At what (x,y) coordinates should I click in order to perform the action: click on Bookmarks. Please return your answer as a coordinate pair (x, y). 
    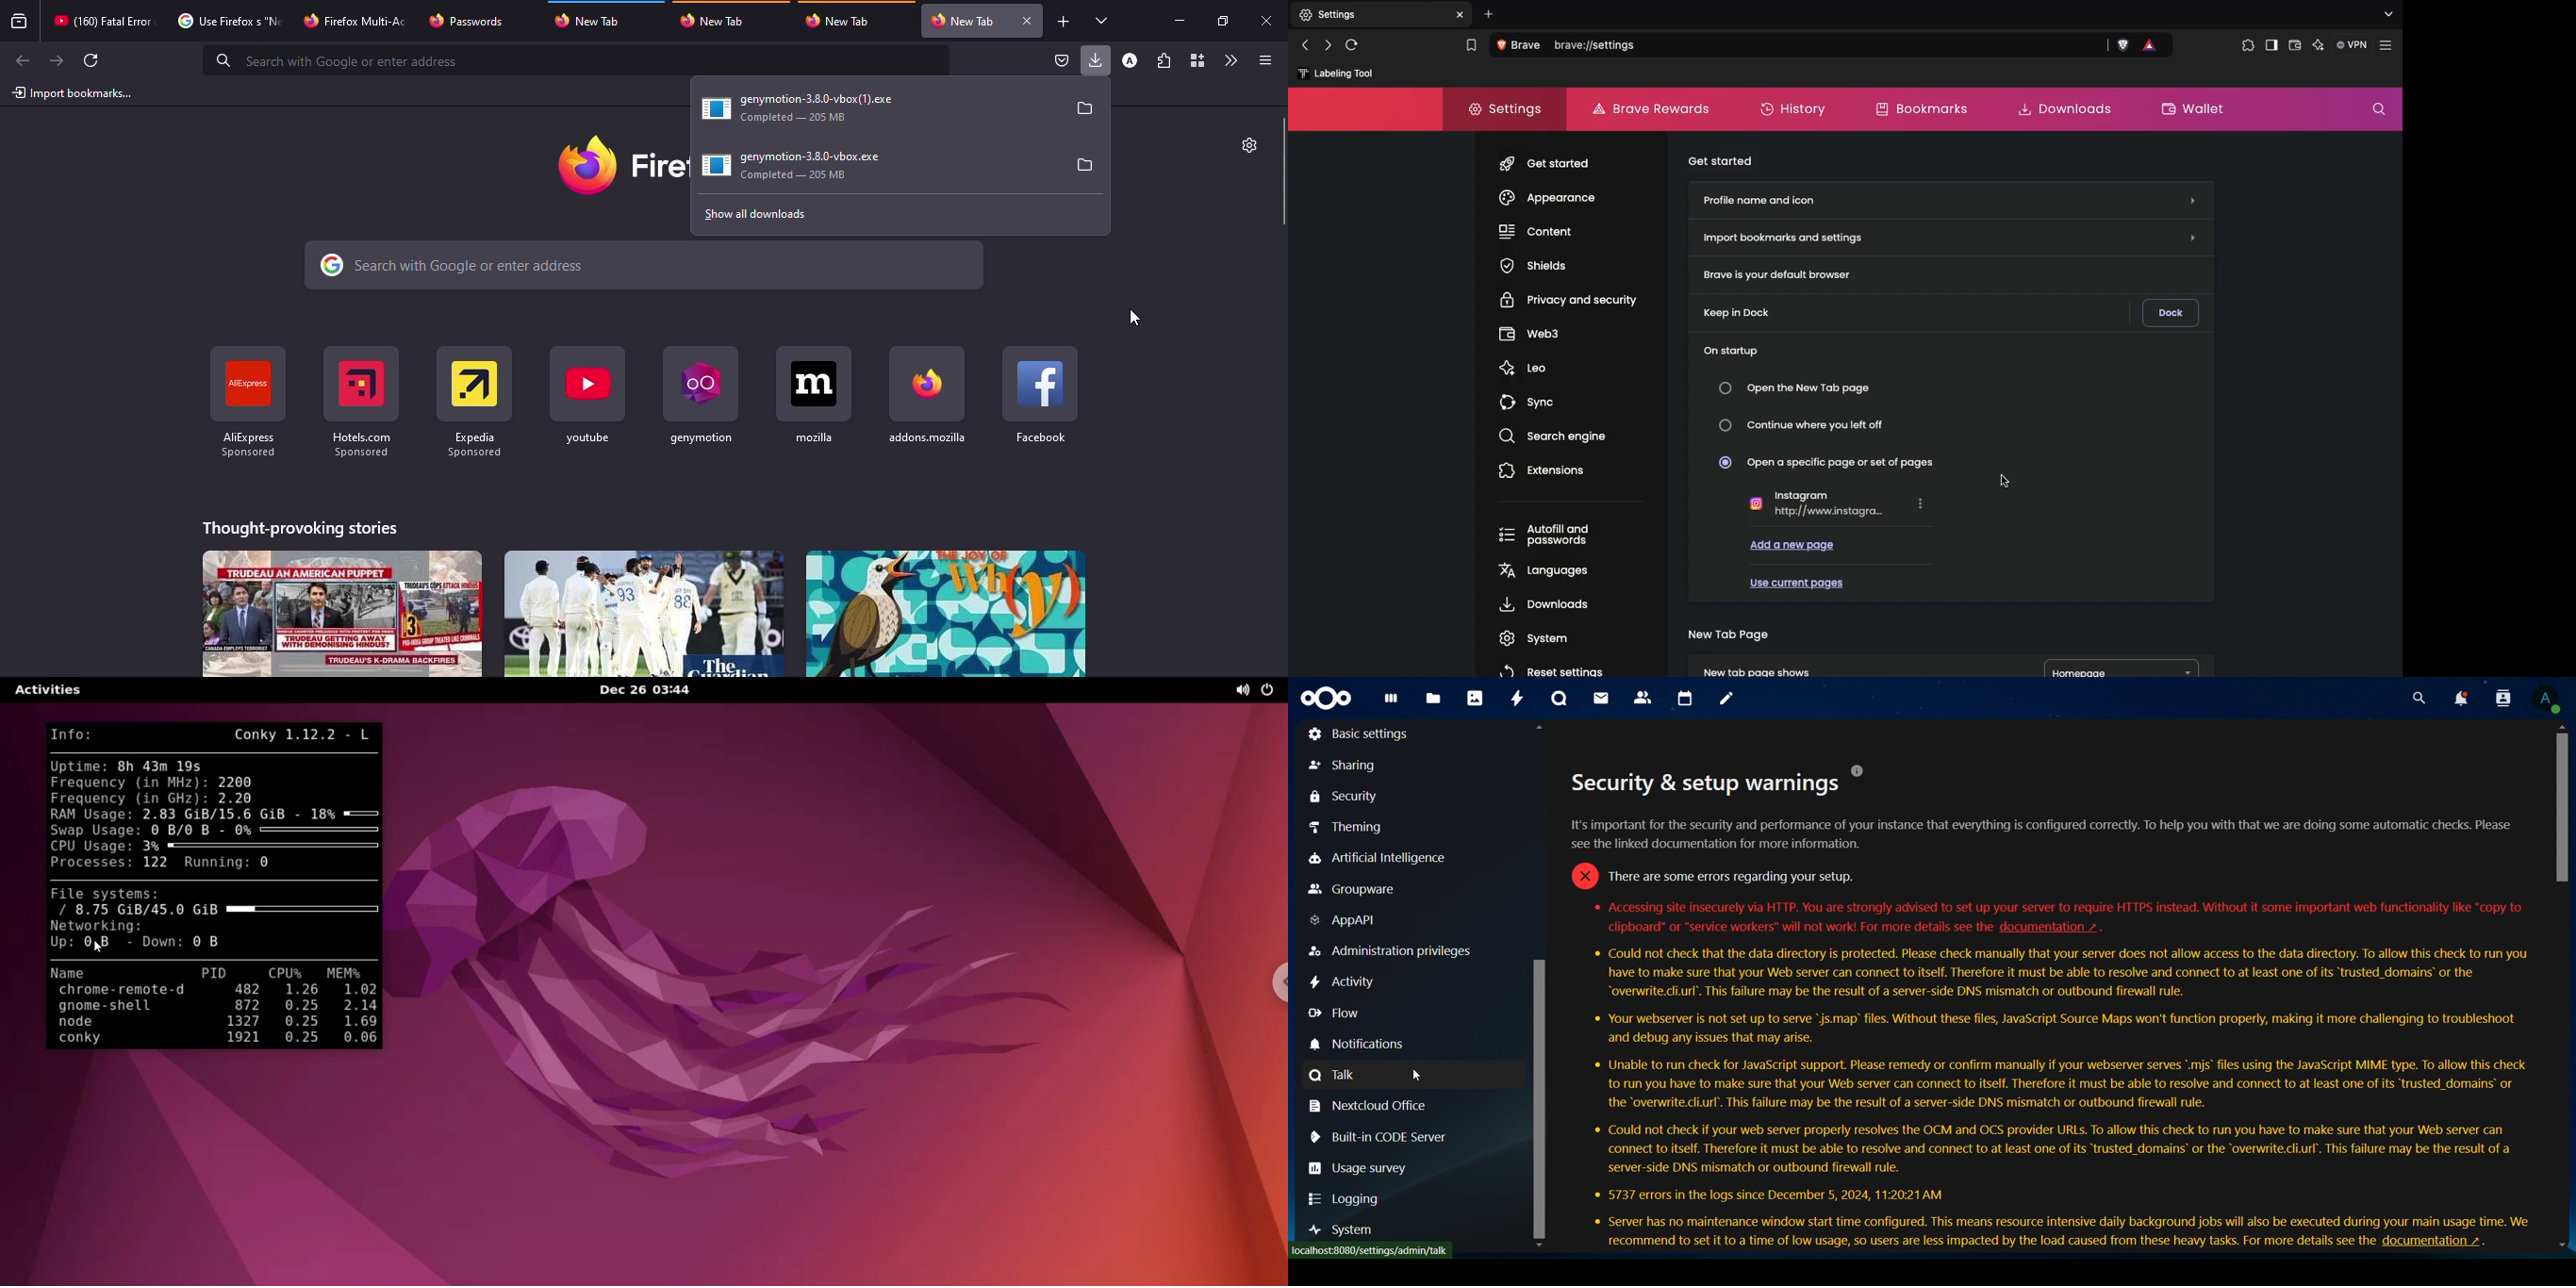
    Looking at the image, I should click on (1920, 108).